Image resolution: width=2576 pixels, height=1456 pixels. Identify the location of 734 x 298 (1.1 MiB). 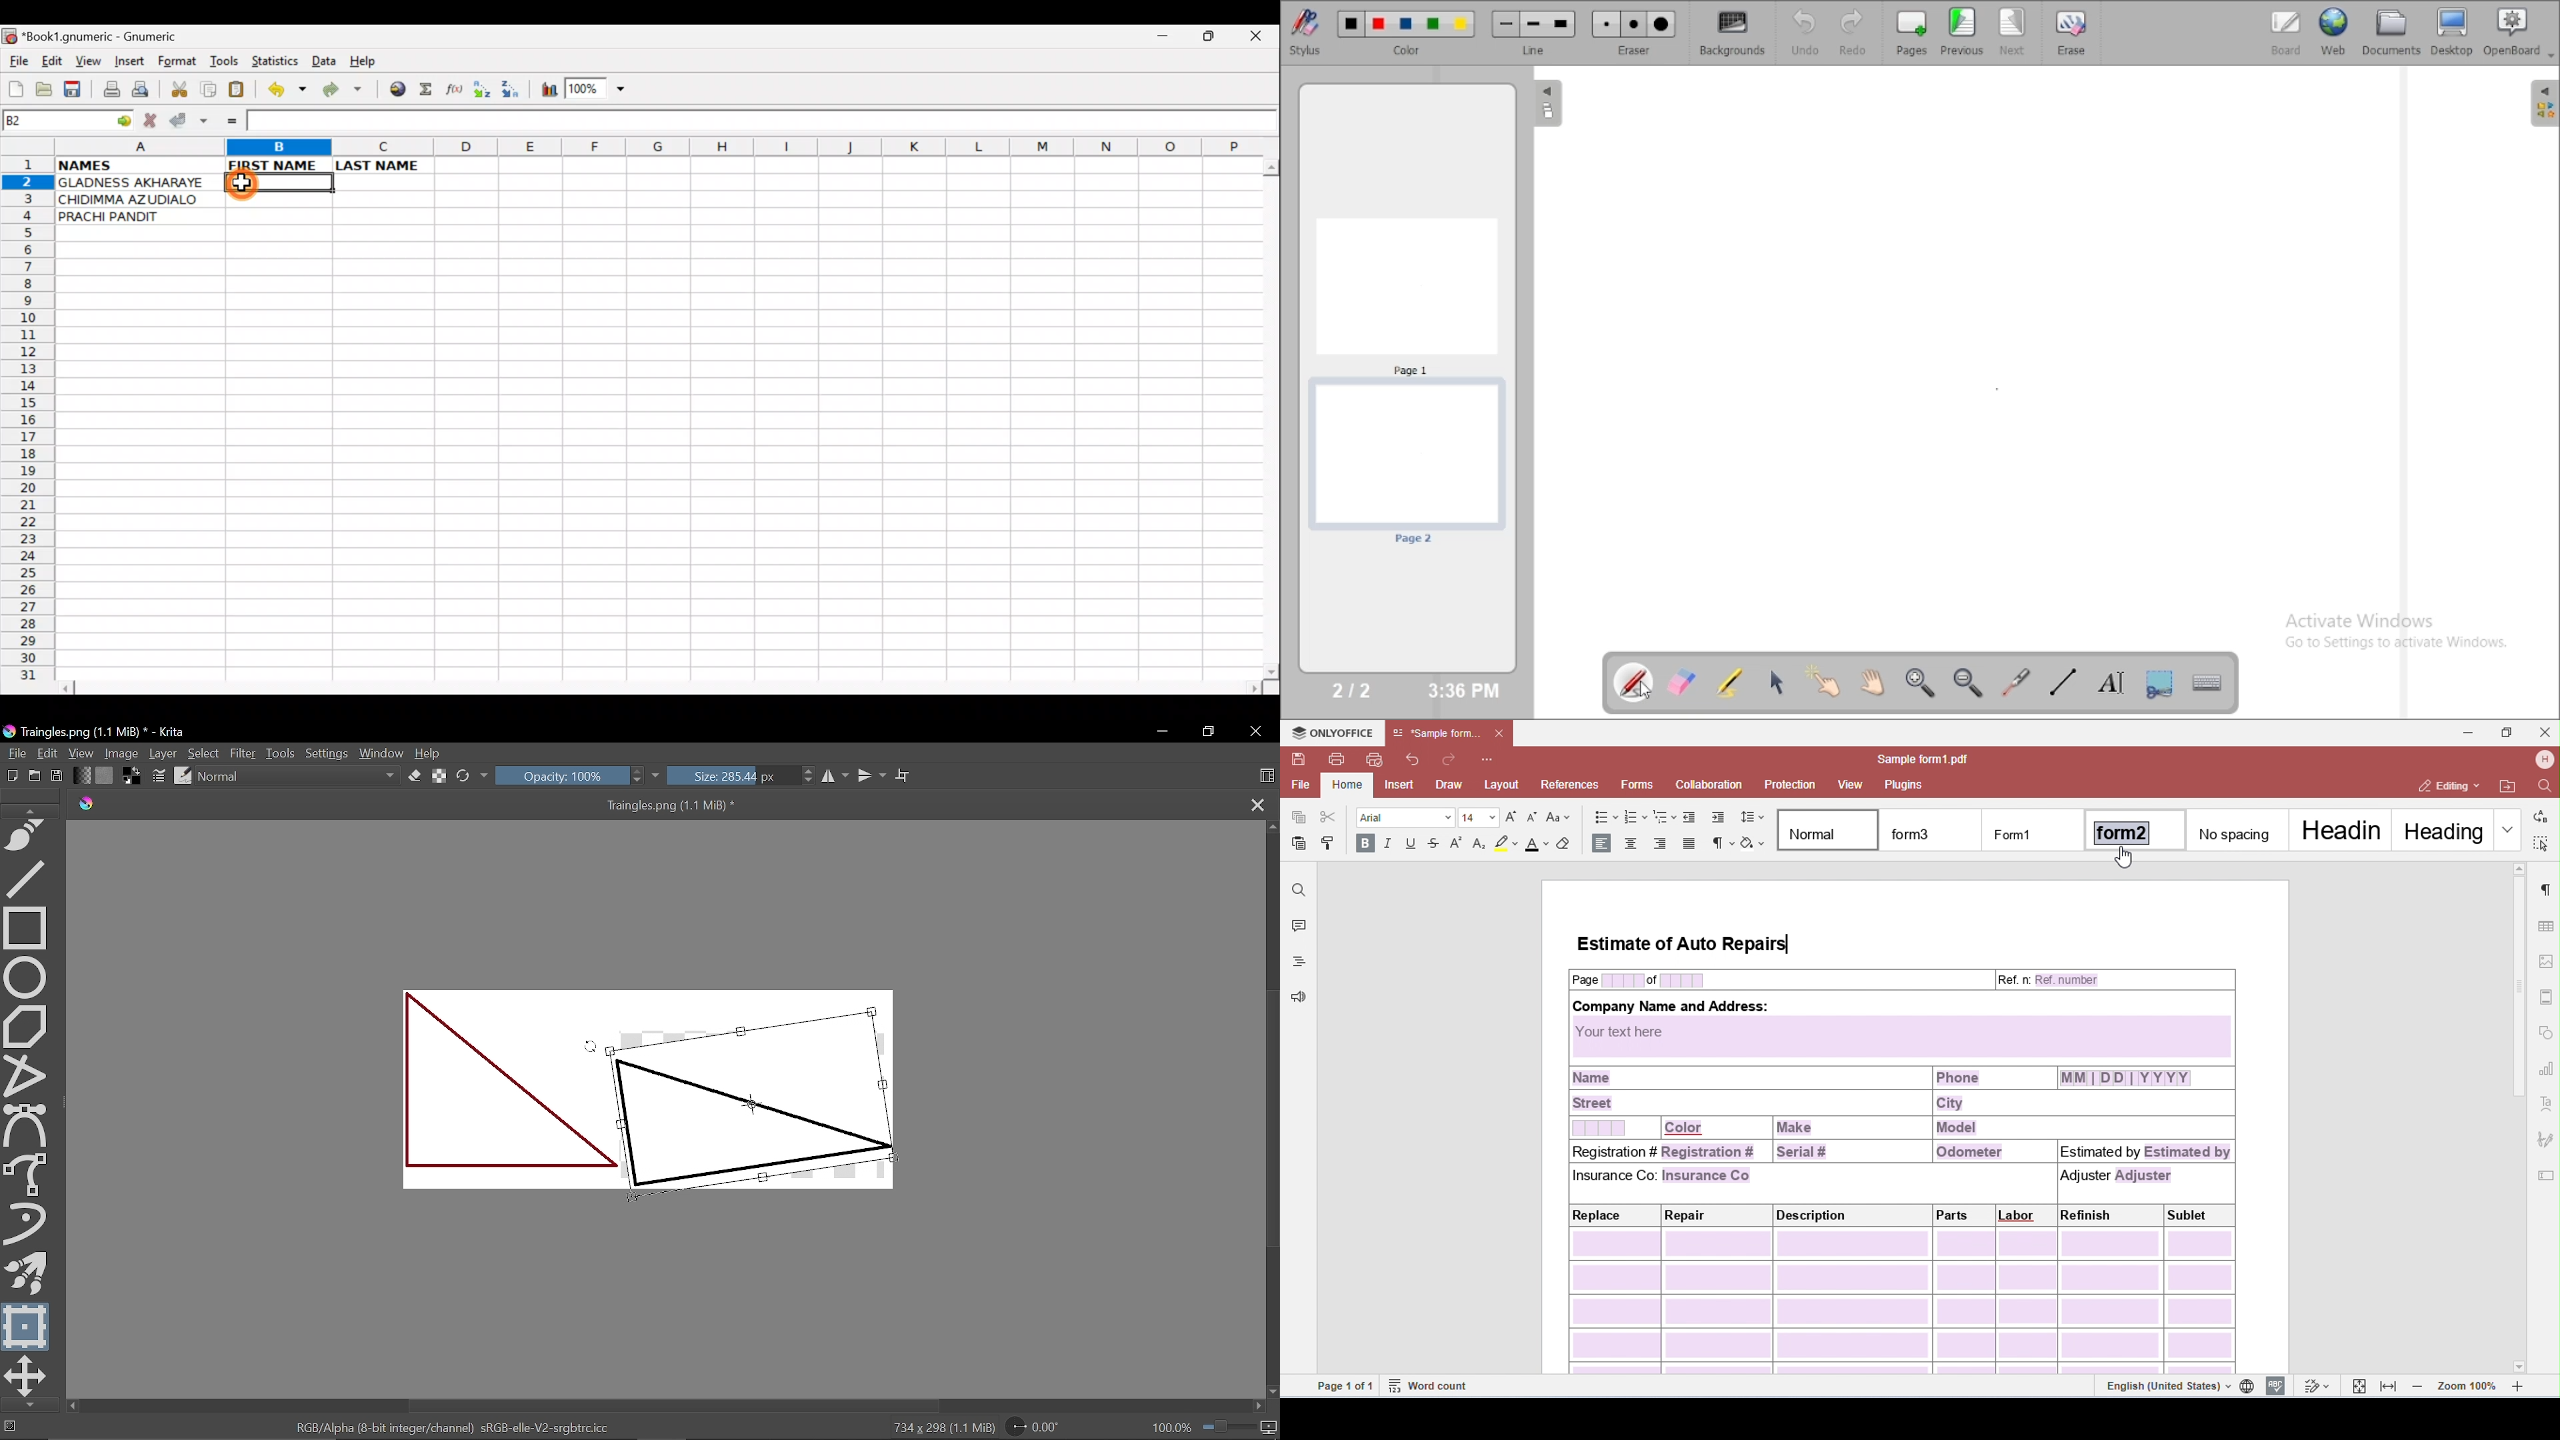
(938, 1428).